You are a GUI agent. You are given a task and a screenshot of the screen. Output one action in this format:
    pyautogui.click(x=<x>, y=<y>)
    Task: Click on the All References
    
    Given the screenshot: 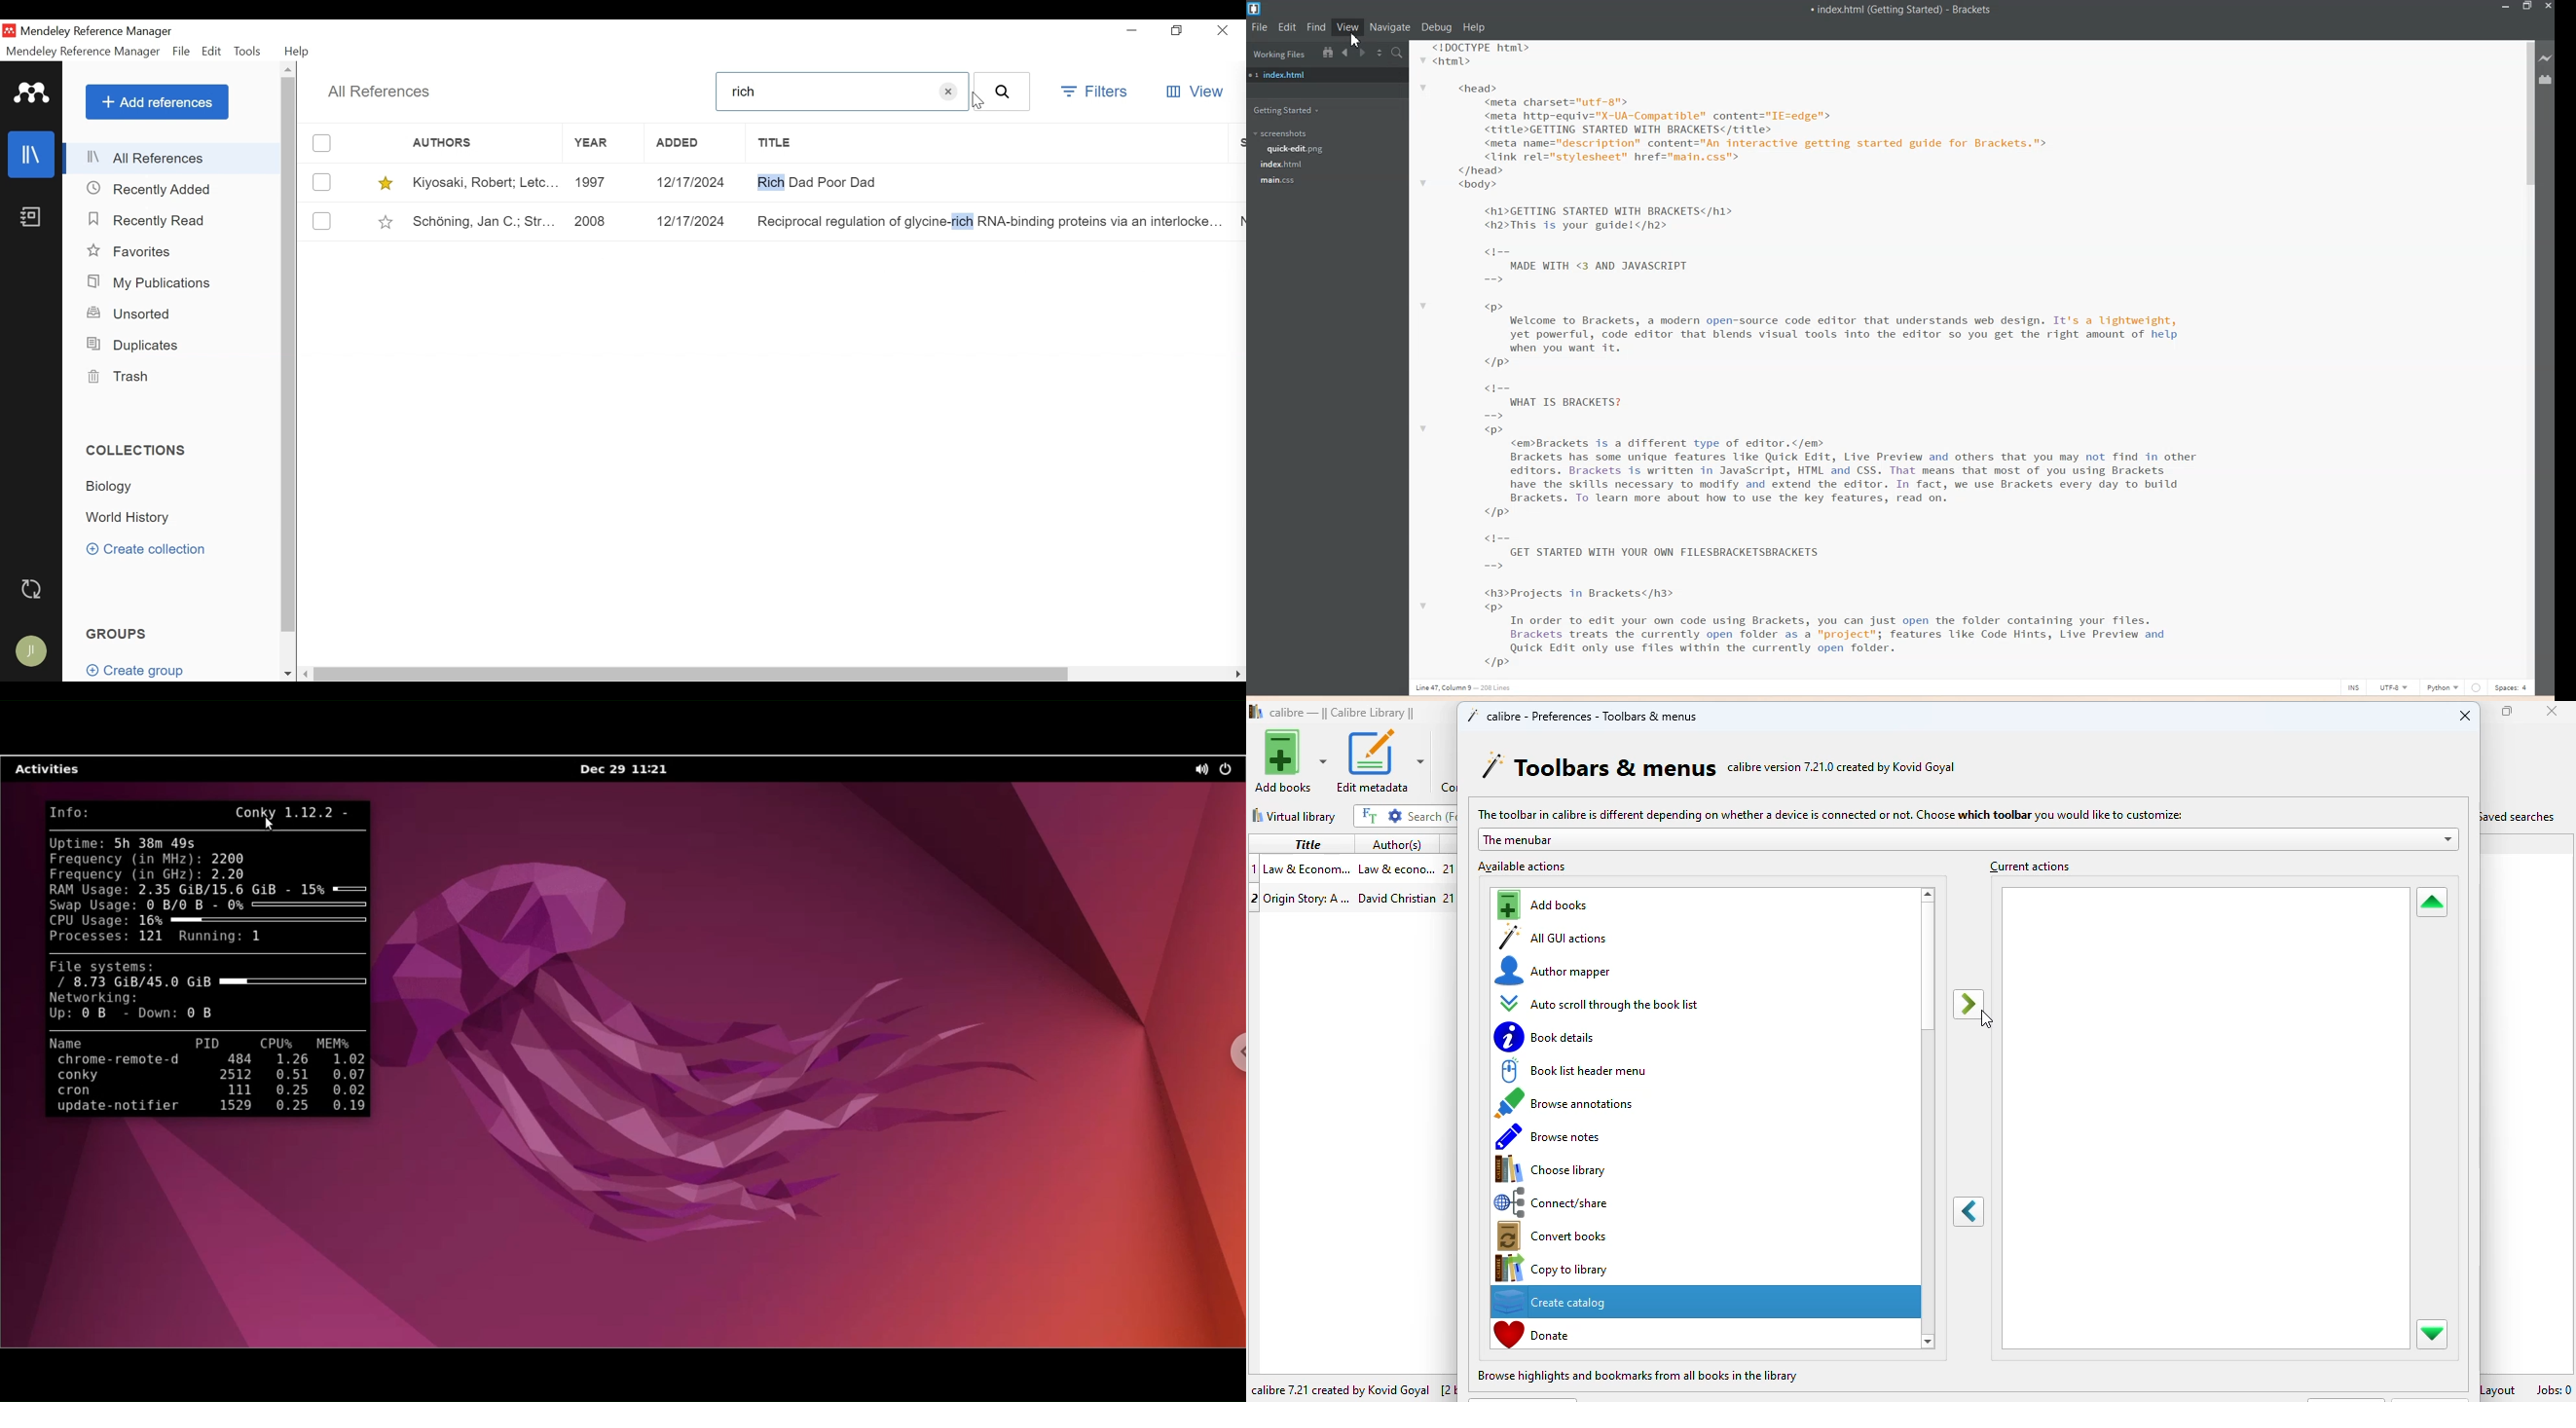 What is the action you would take?
    pyautogui.click(x=173, y=156)
    